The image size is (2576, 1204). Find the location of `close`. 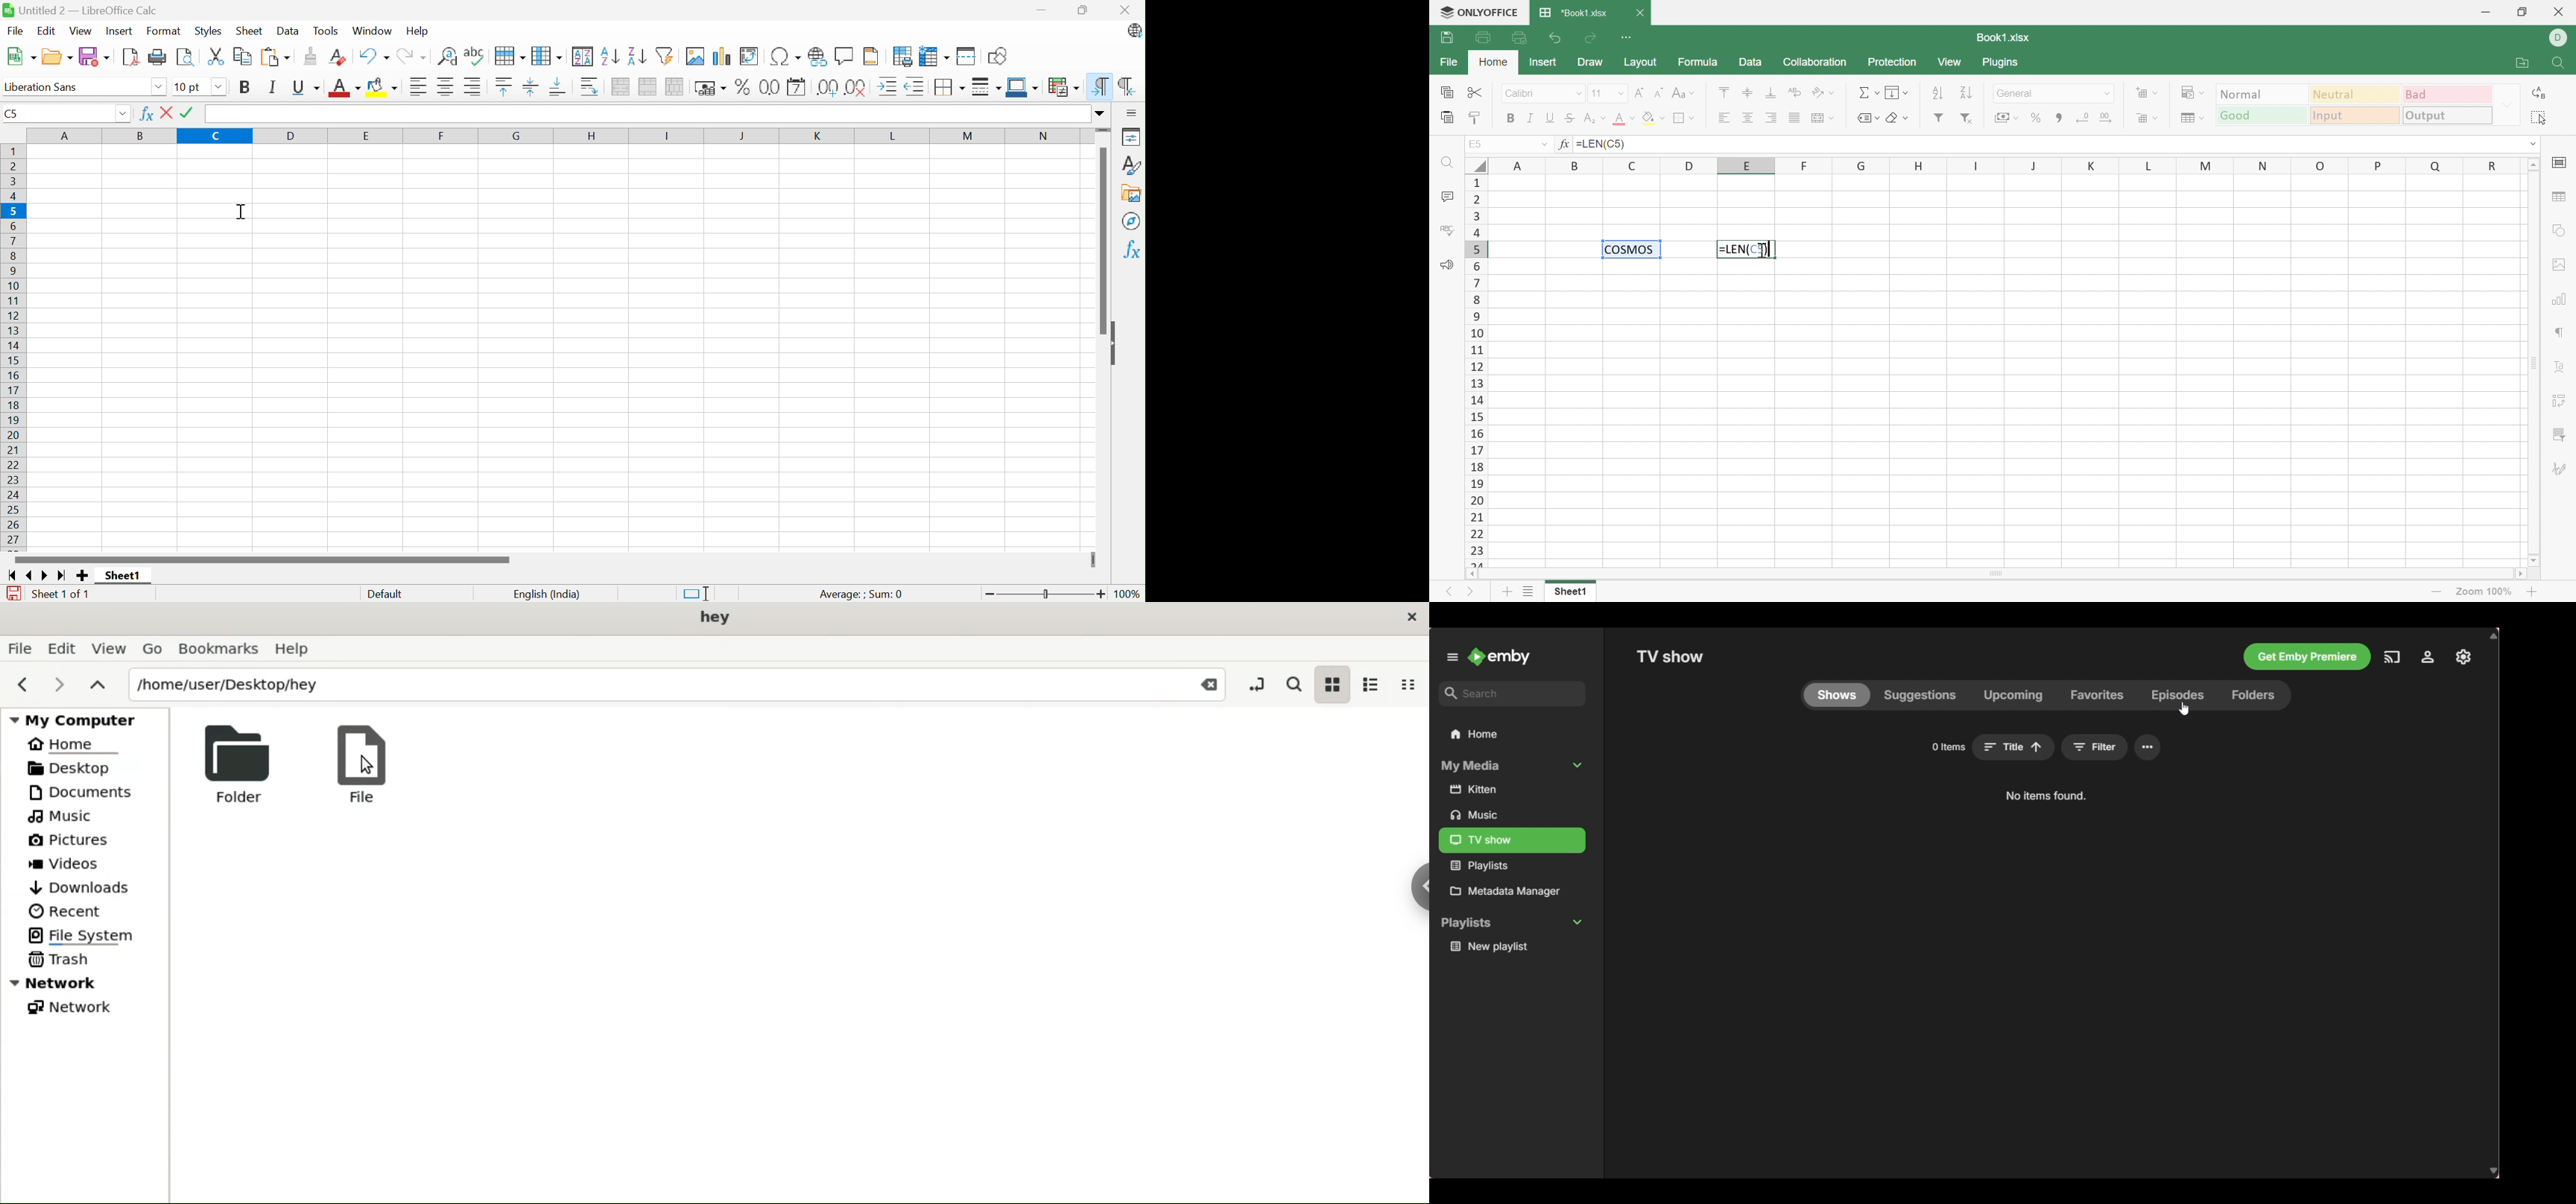

close is located at coordinates (1408, 617).